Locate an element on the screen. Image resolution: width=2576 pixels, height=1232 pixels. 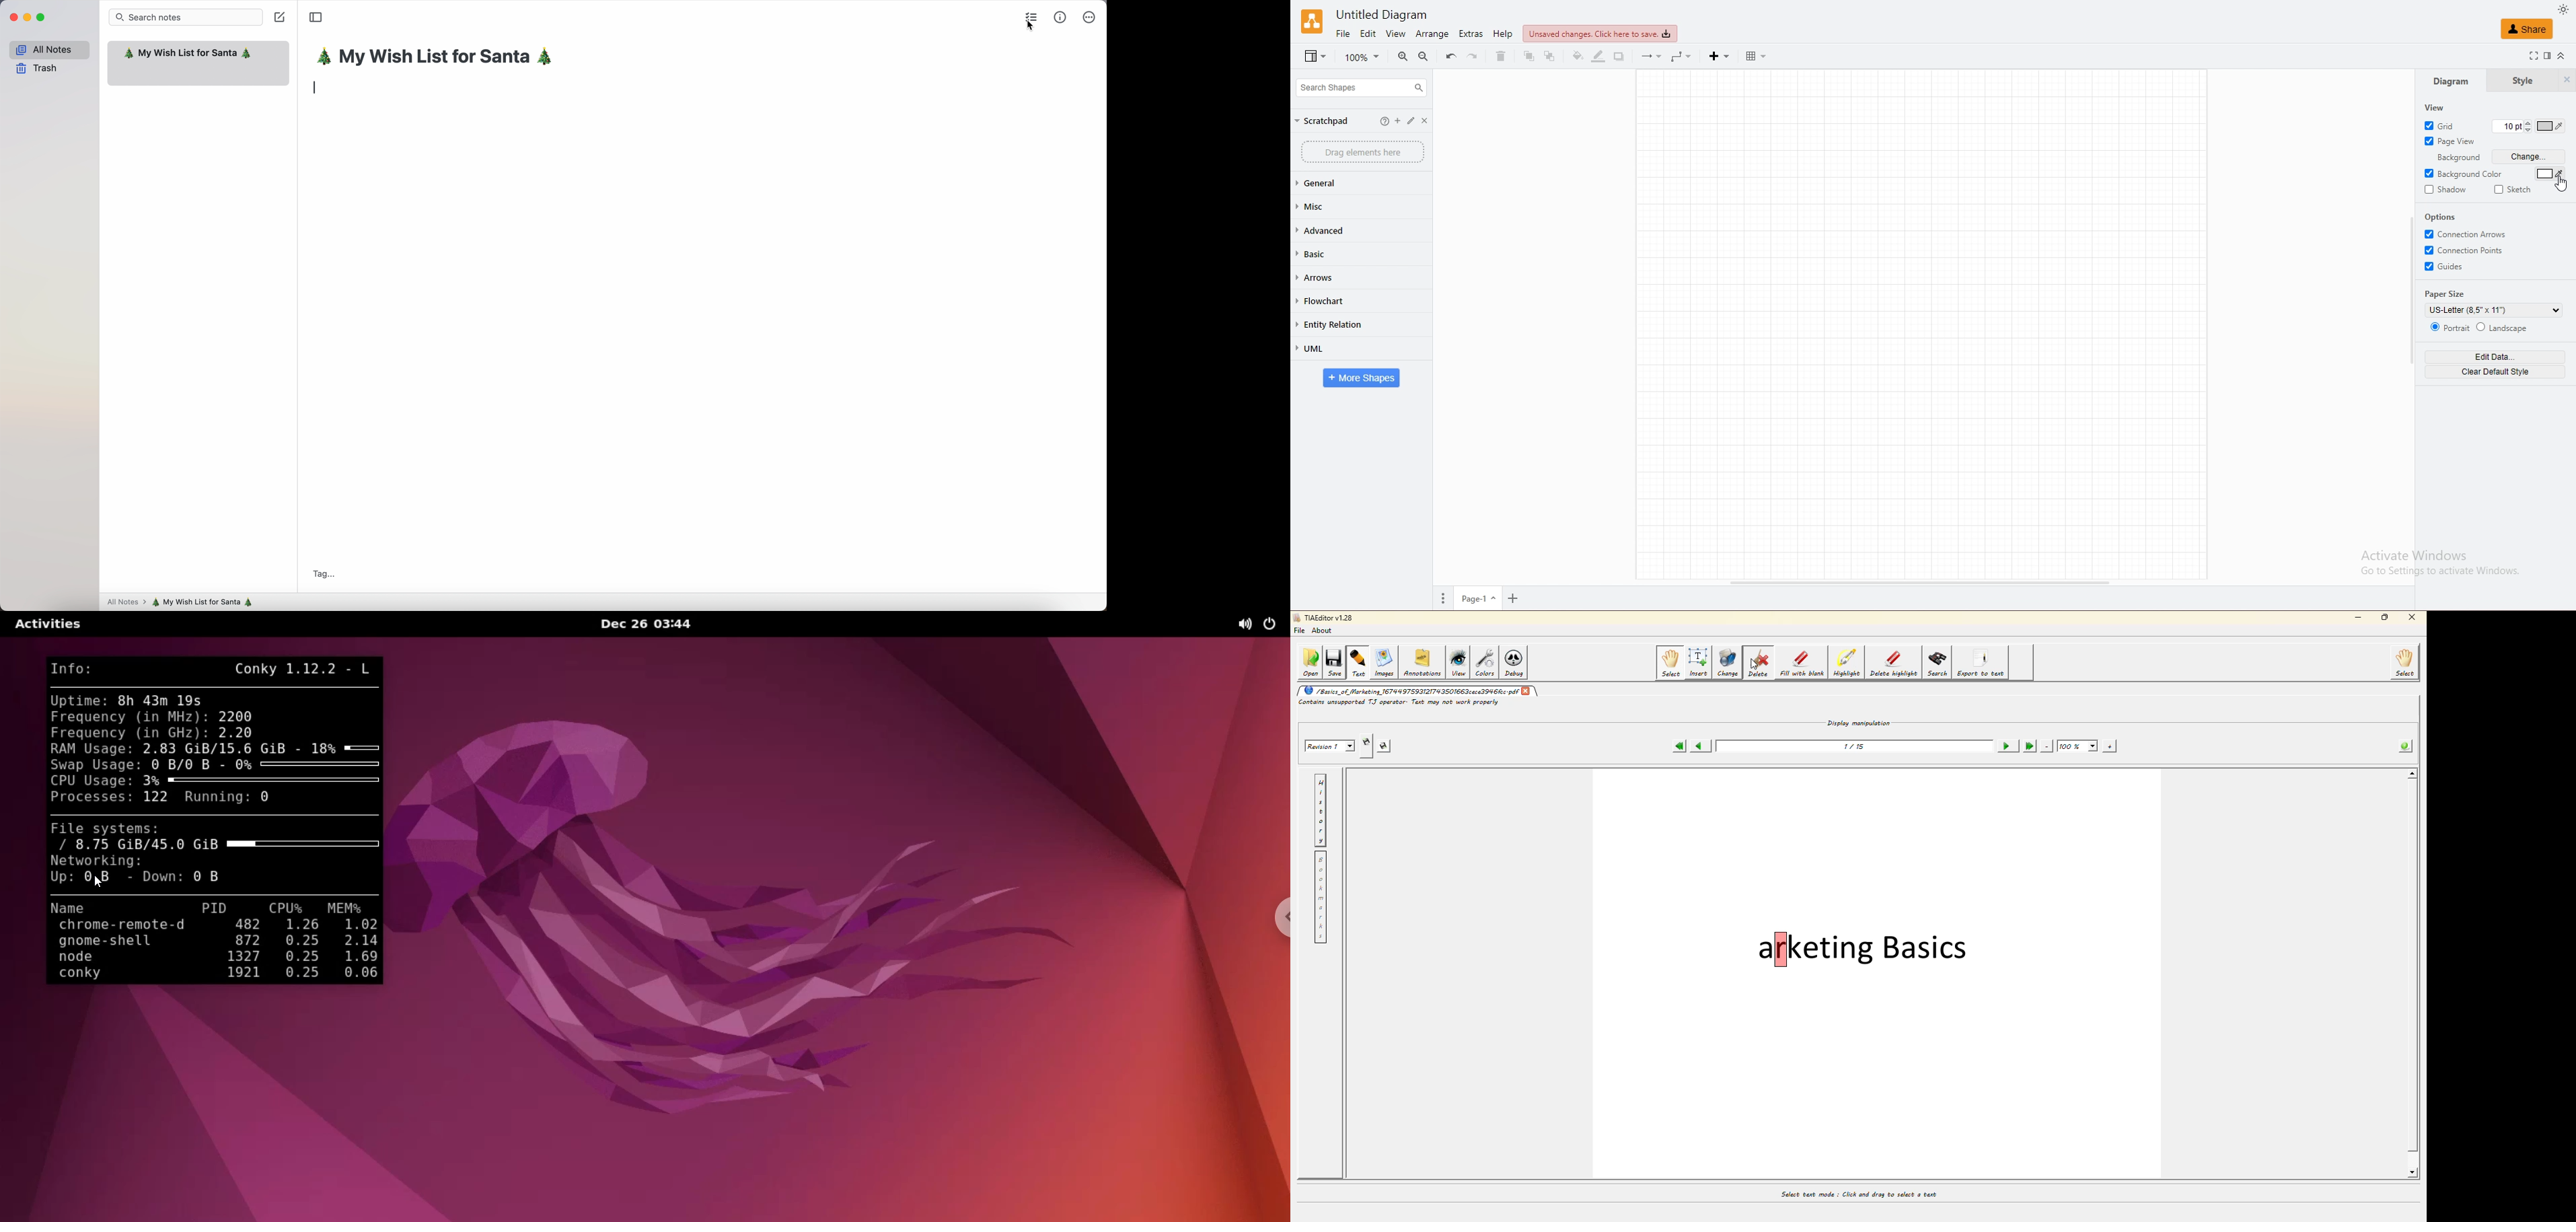
options is located at coordinates (1444, 600).